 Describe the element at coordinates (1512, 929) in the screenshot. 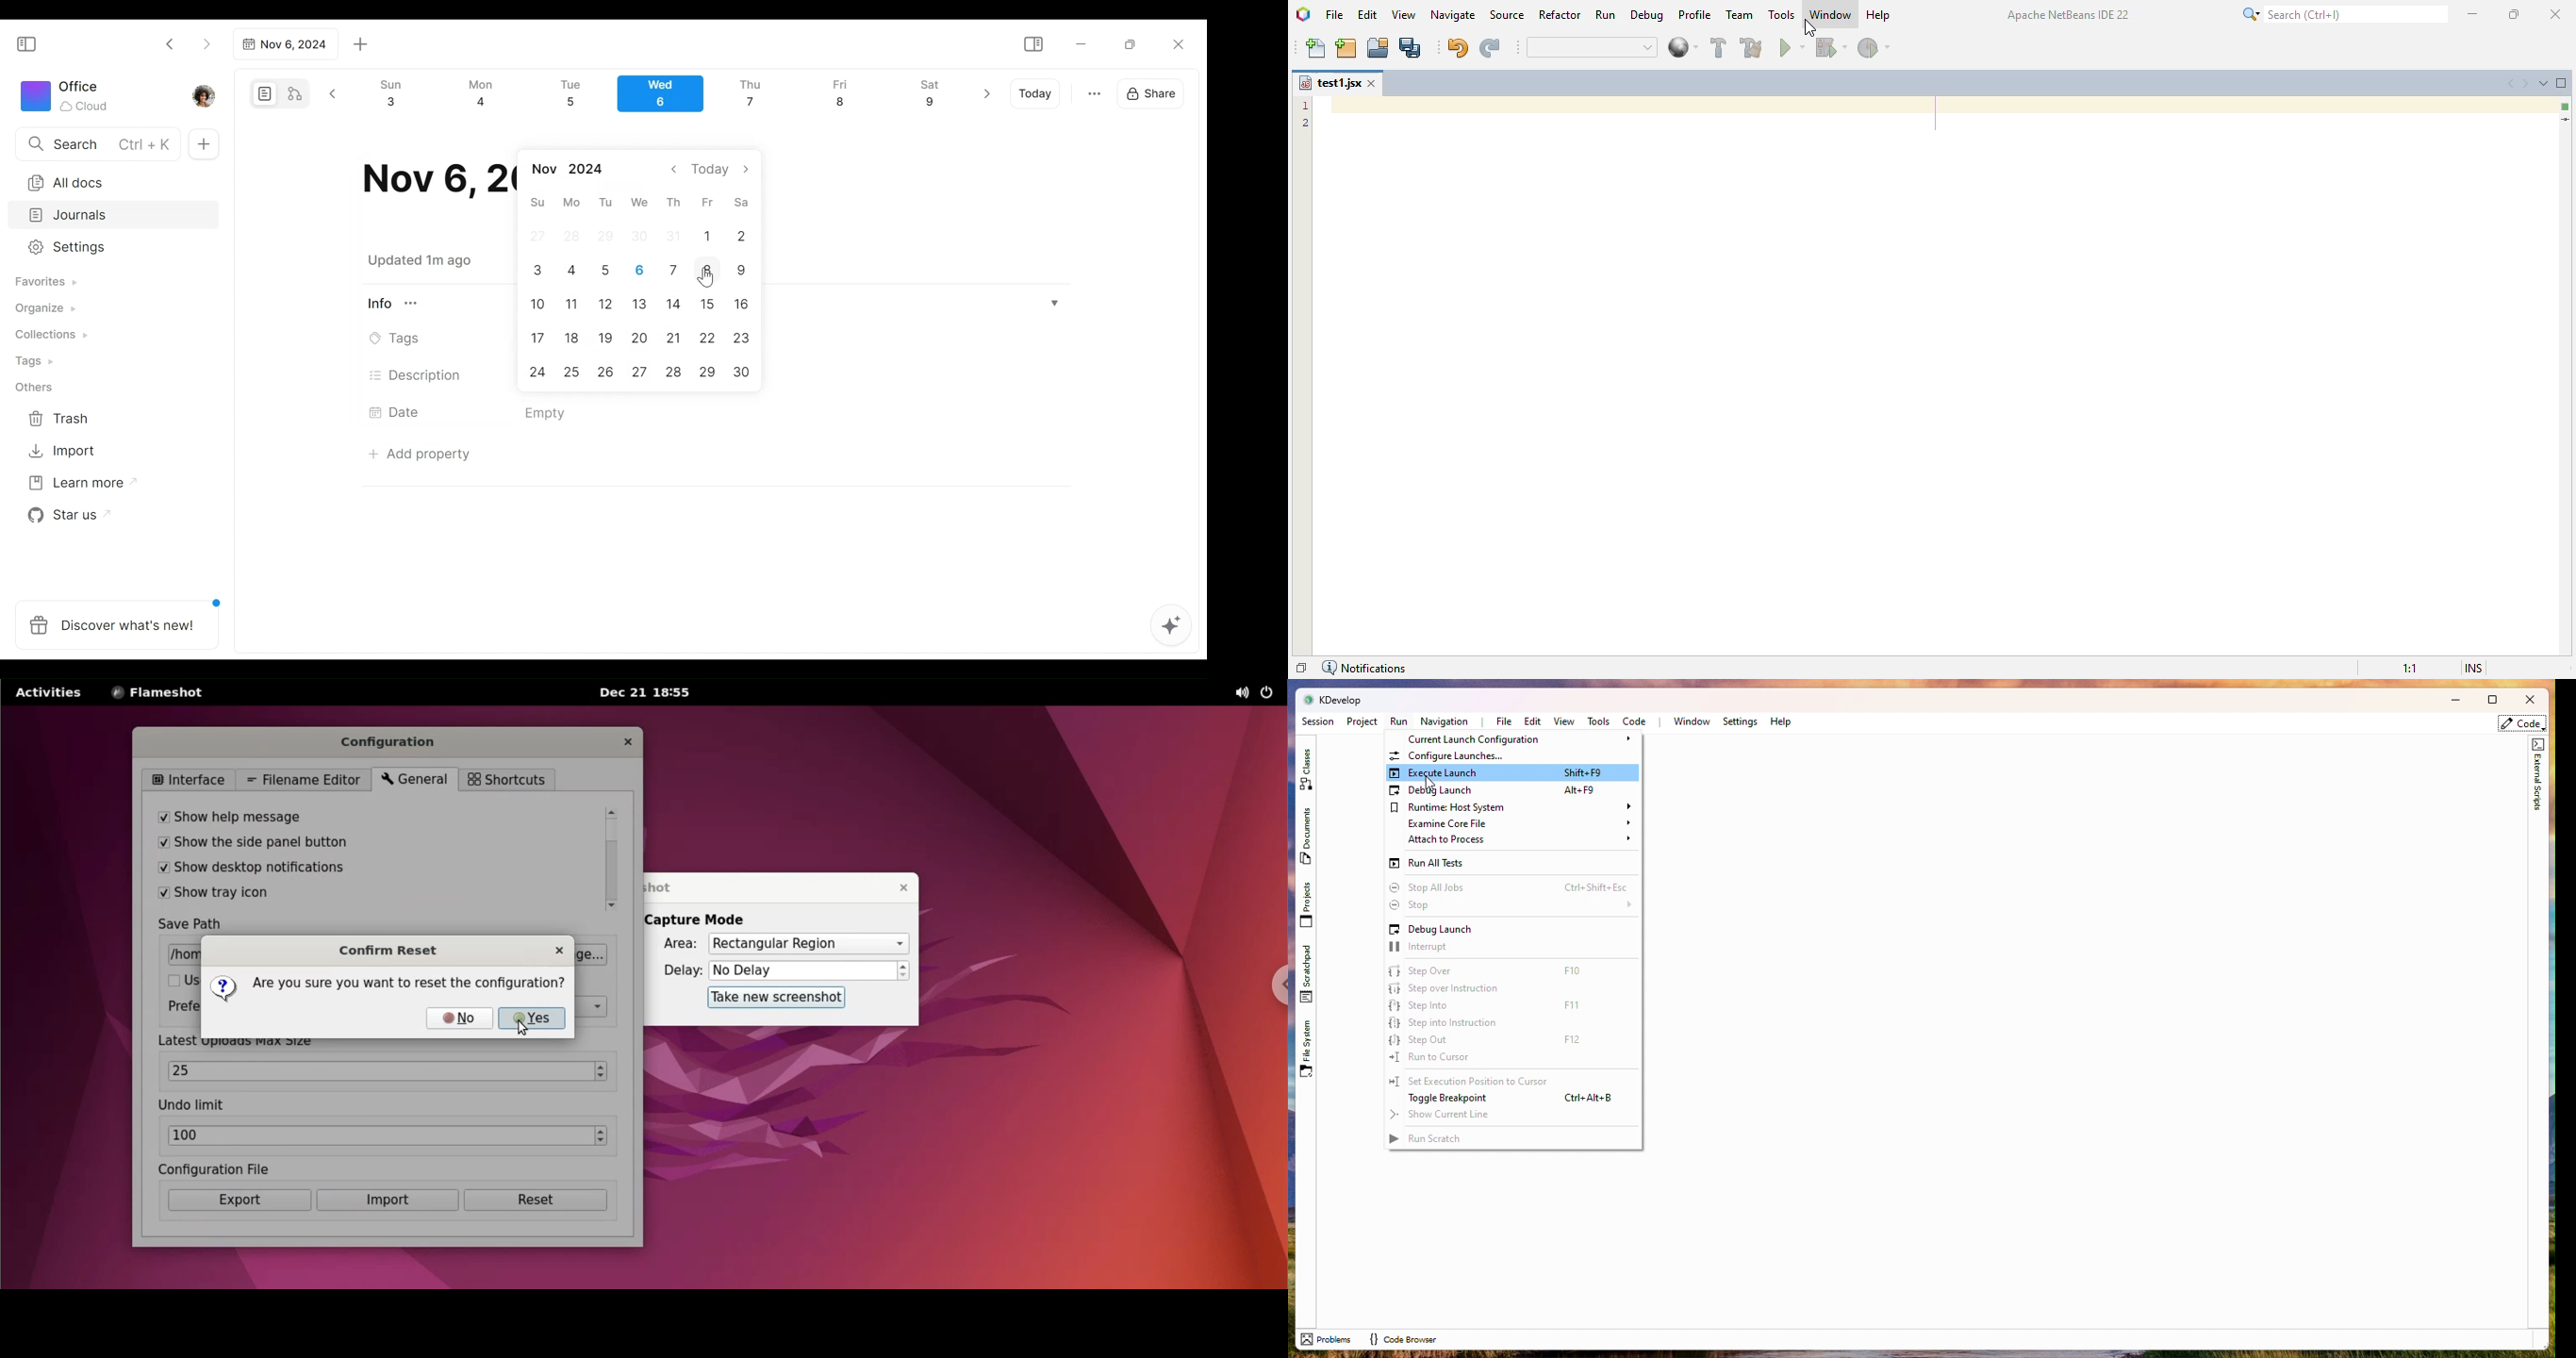

I see `Debug Launch` at that location.